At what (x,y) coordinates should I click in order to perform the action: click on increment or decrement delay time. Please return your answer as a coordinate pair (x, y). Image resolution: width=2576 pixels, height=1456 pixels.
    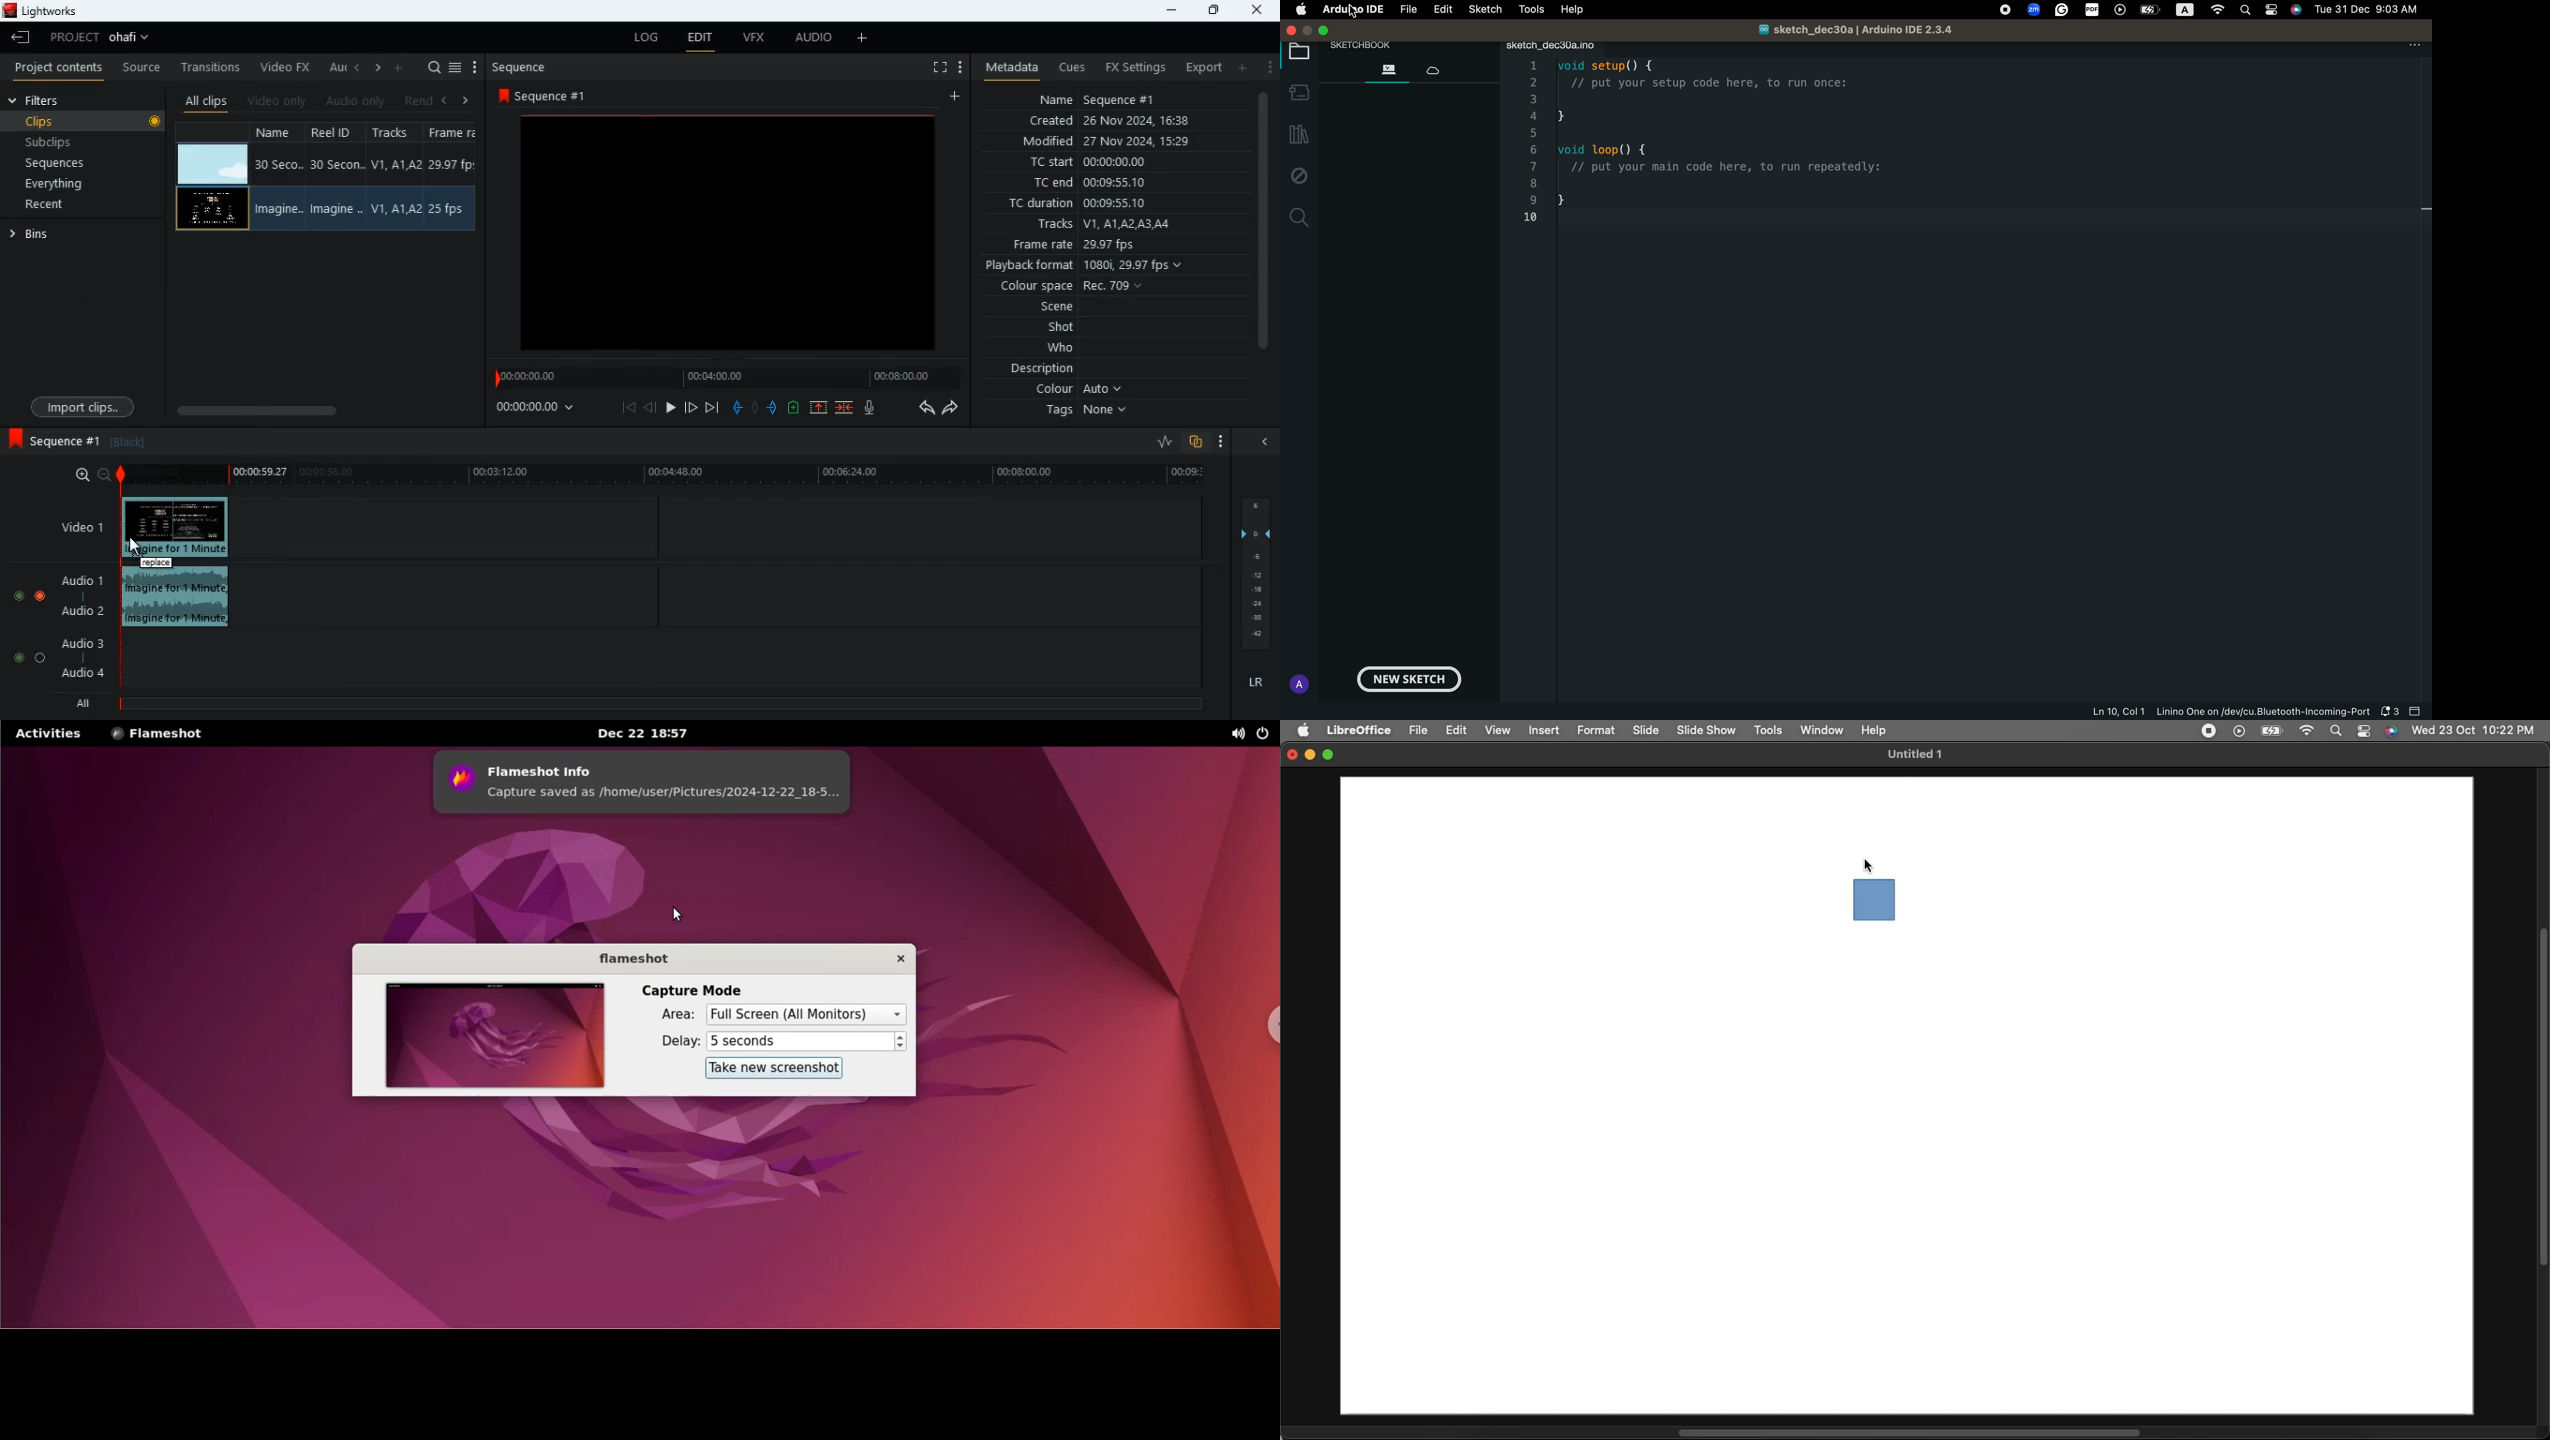
    Looking at the image, I should click on (901, 1043).